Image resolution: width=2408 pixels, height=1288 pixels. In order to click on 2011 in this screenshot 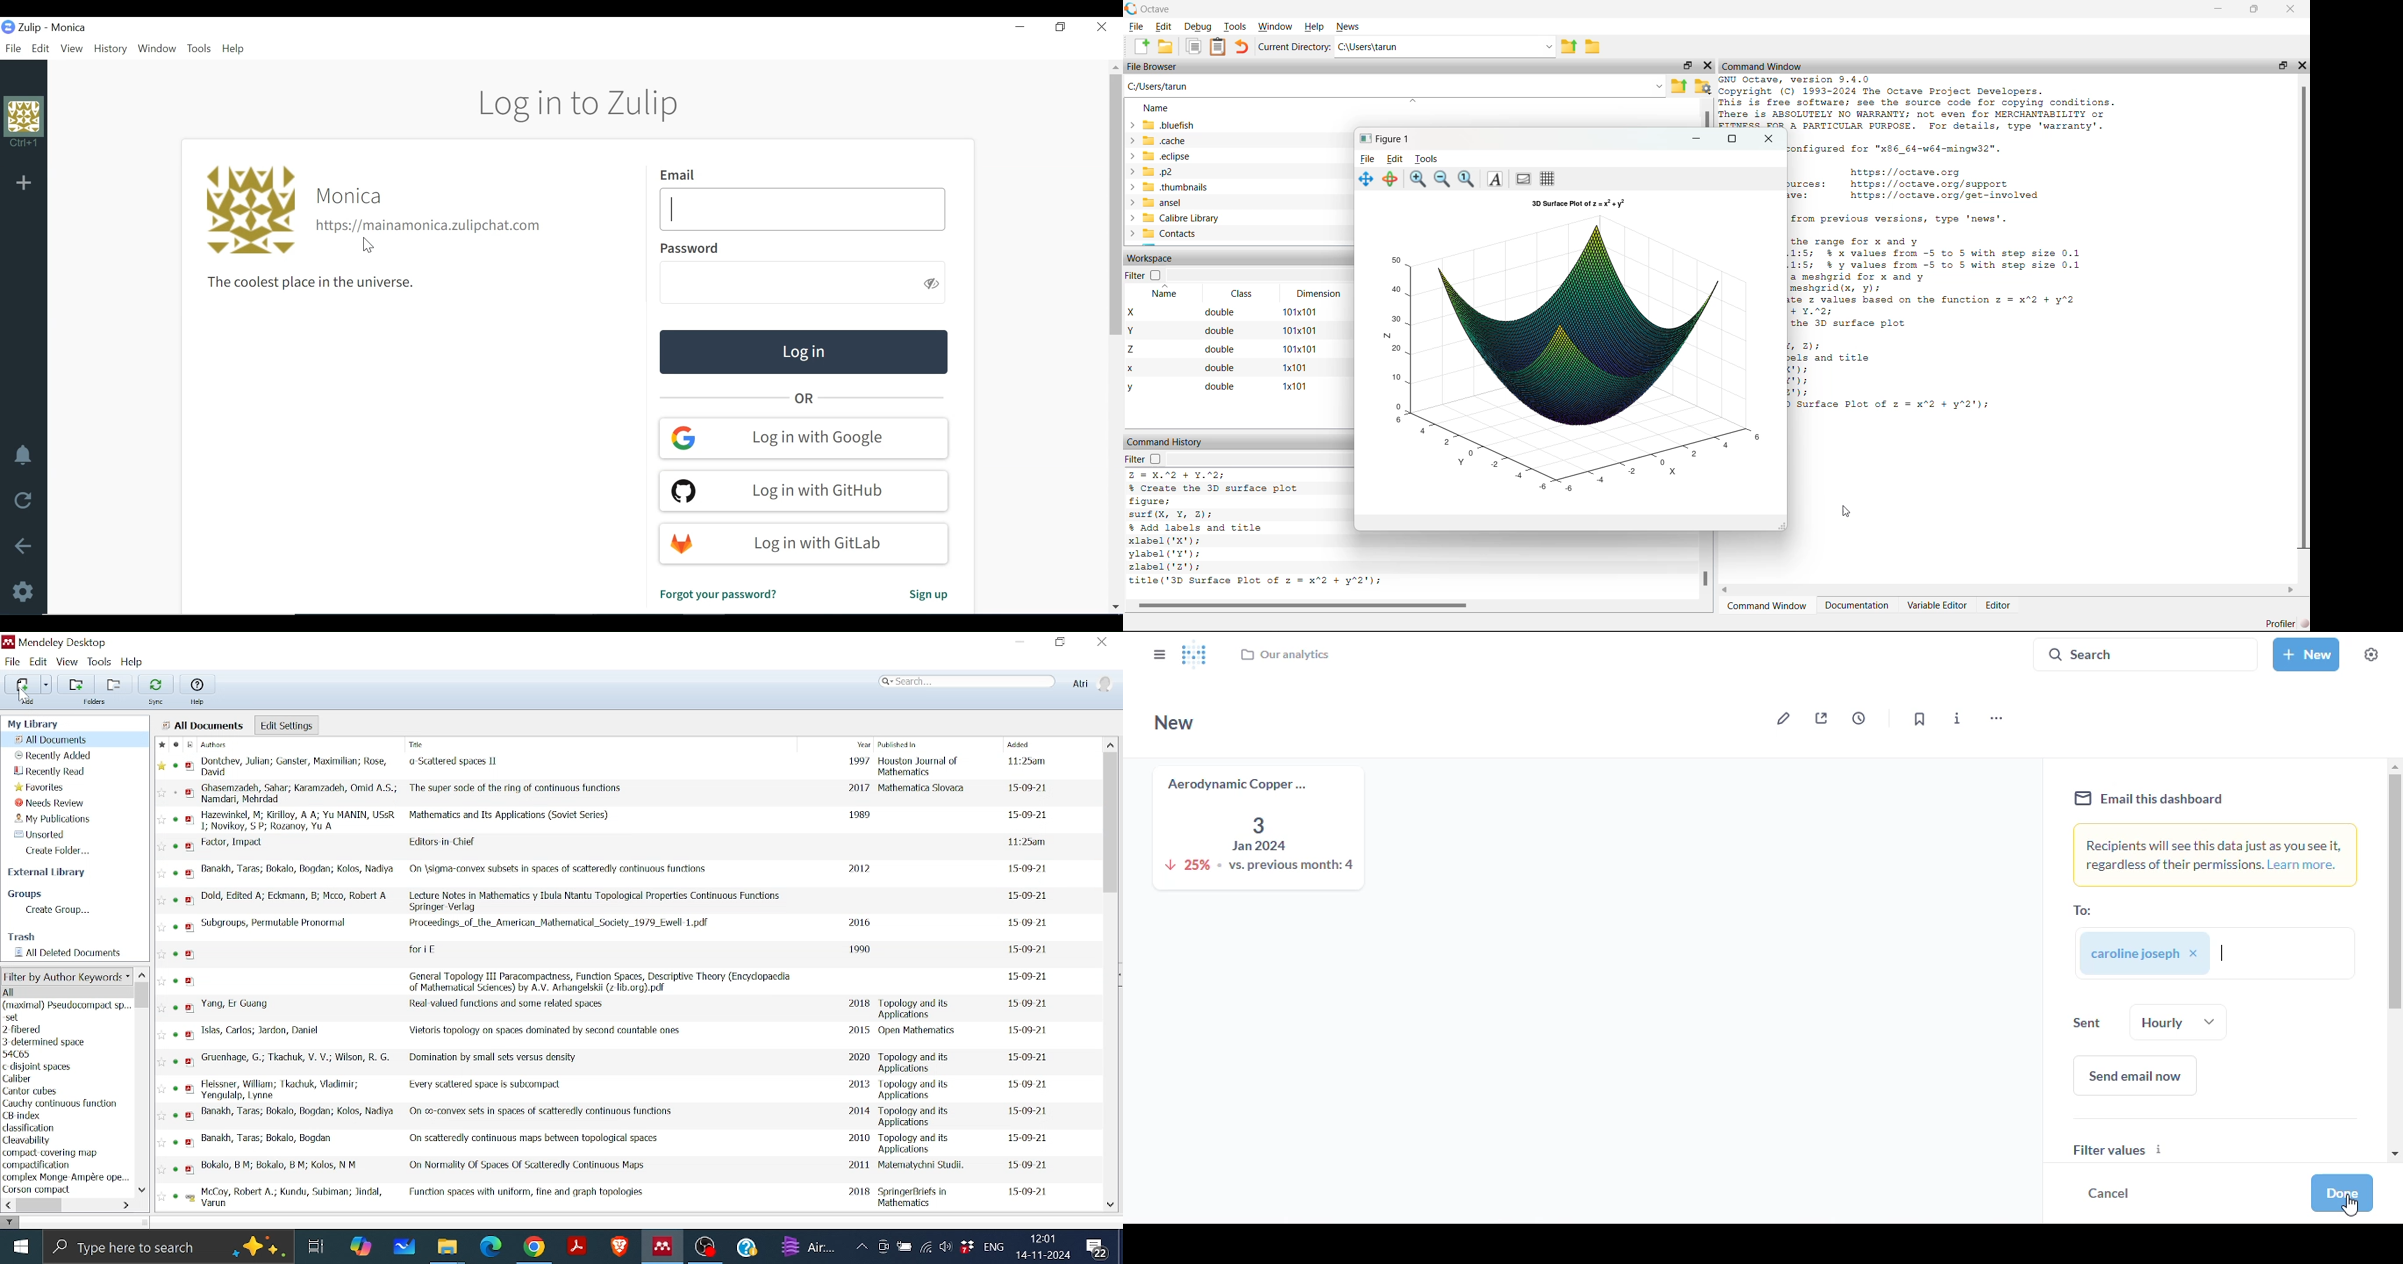, I will do `click(857, 1166)`.